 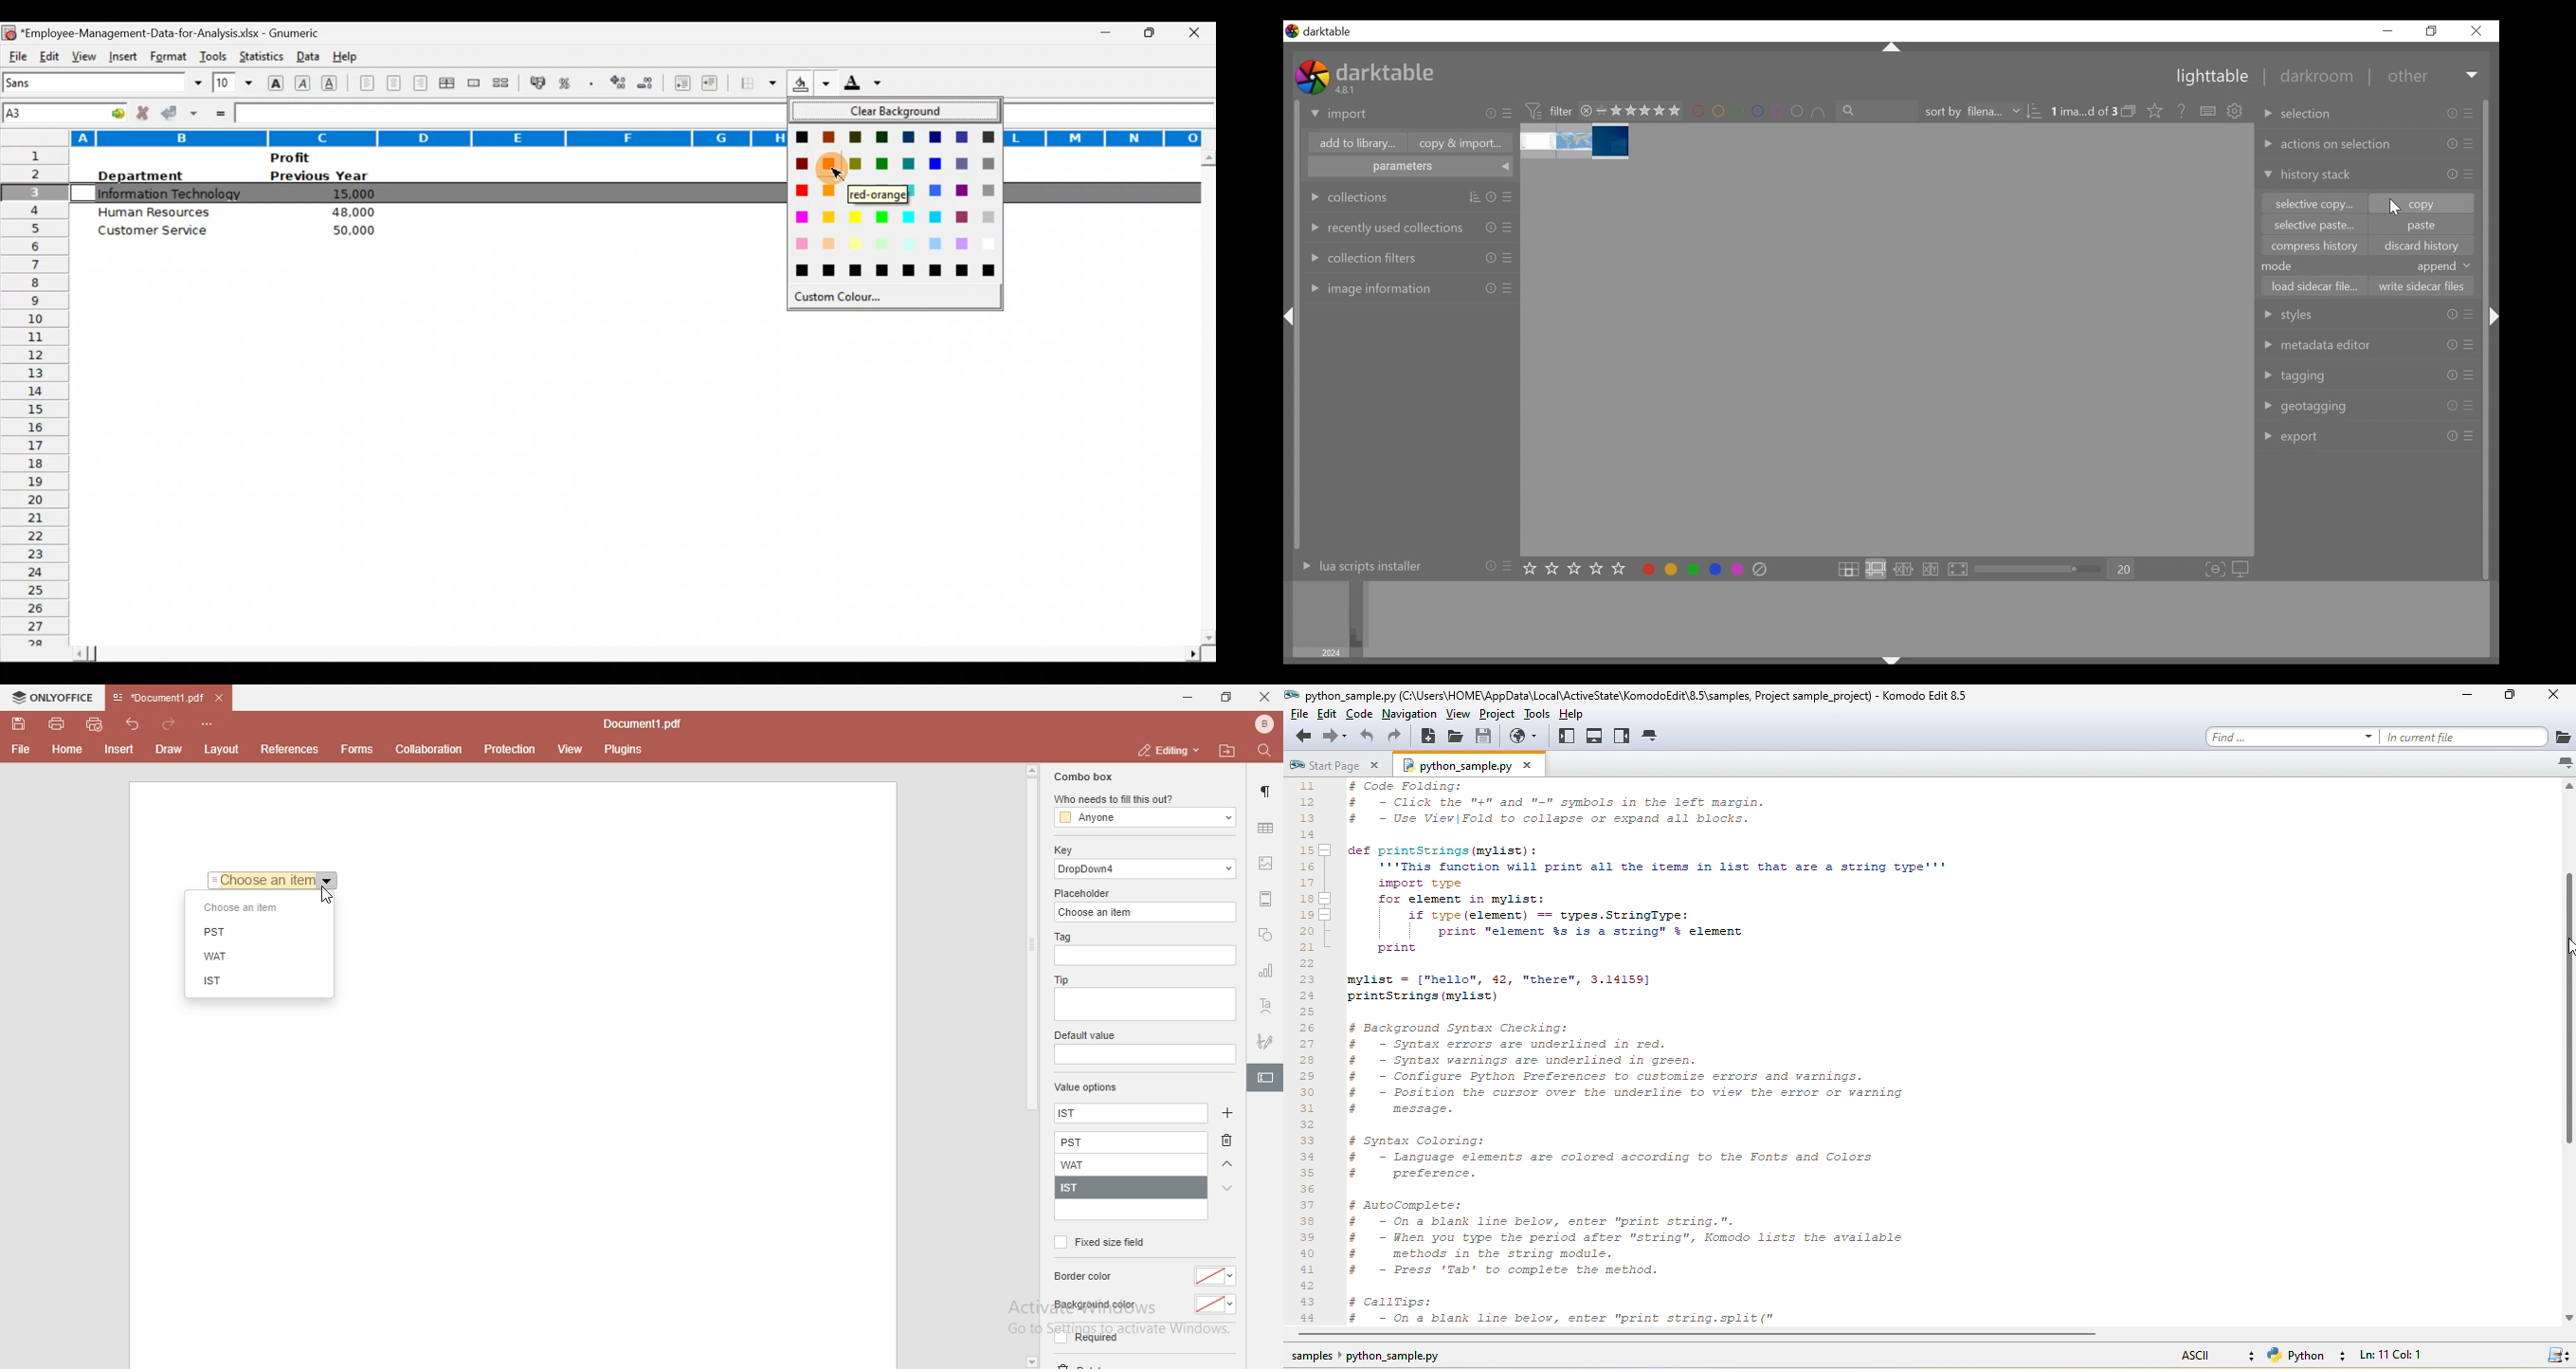 I want to click on Format selection as percentage, so click(x=569, y=83).